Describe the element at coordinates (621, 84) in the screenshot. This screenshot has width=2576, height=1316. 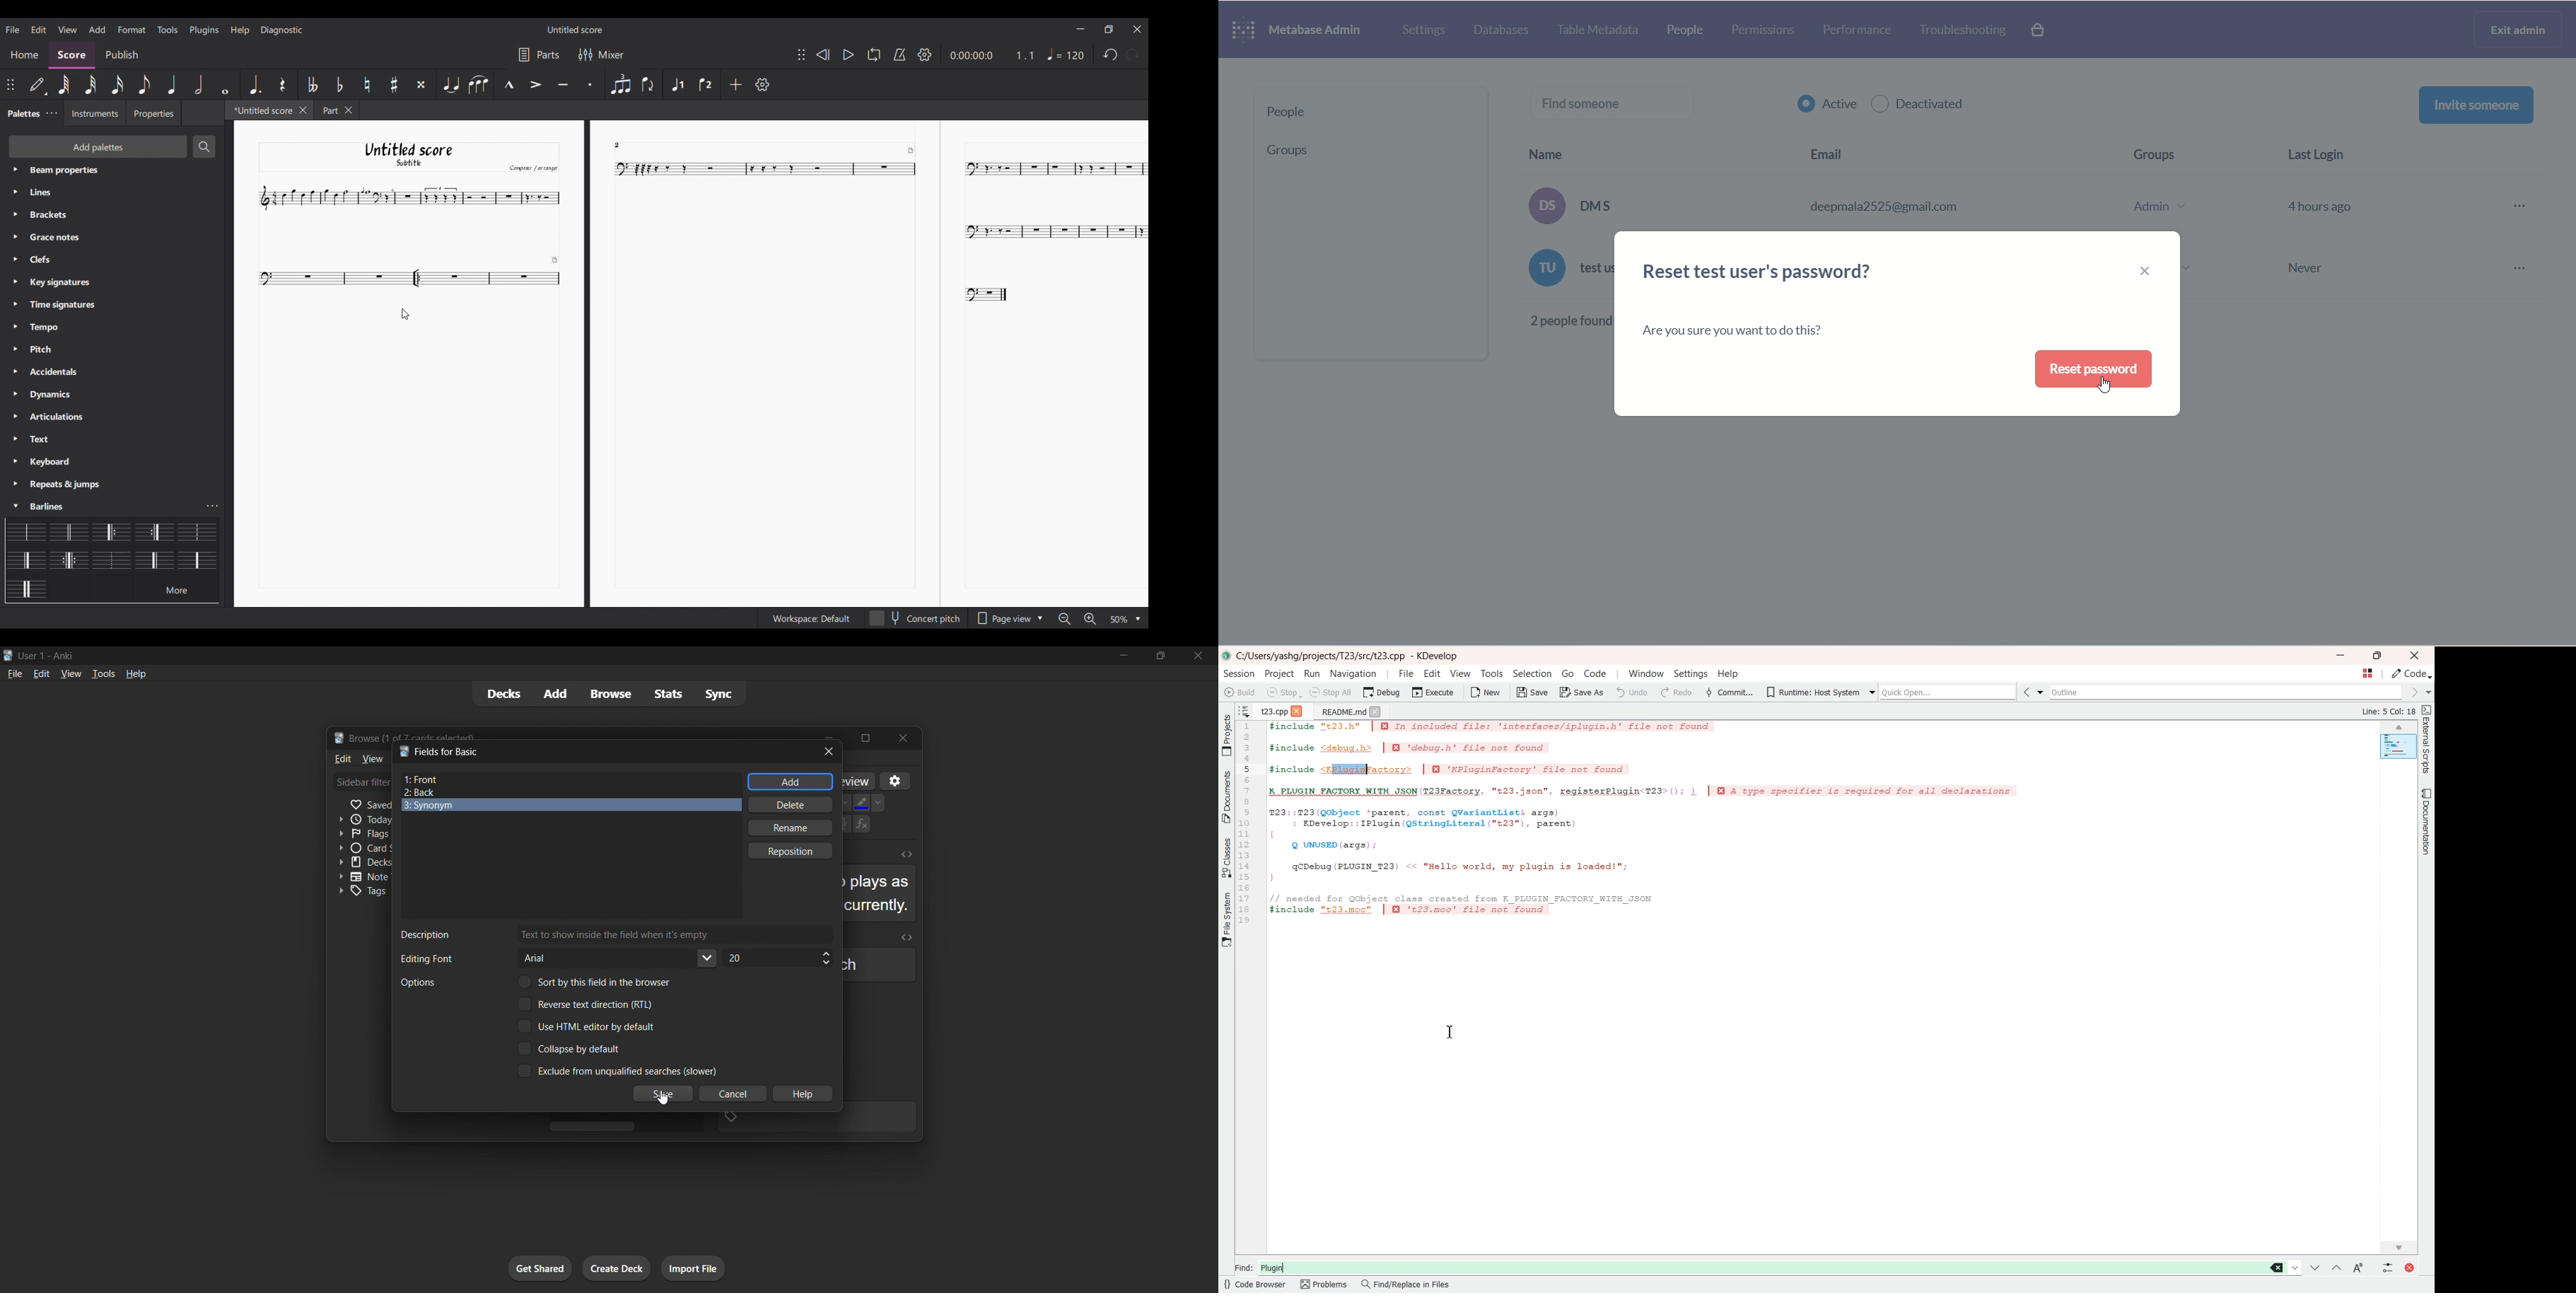
I see `Tuplet` at that location.